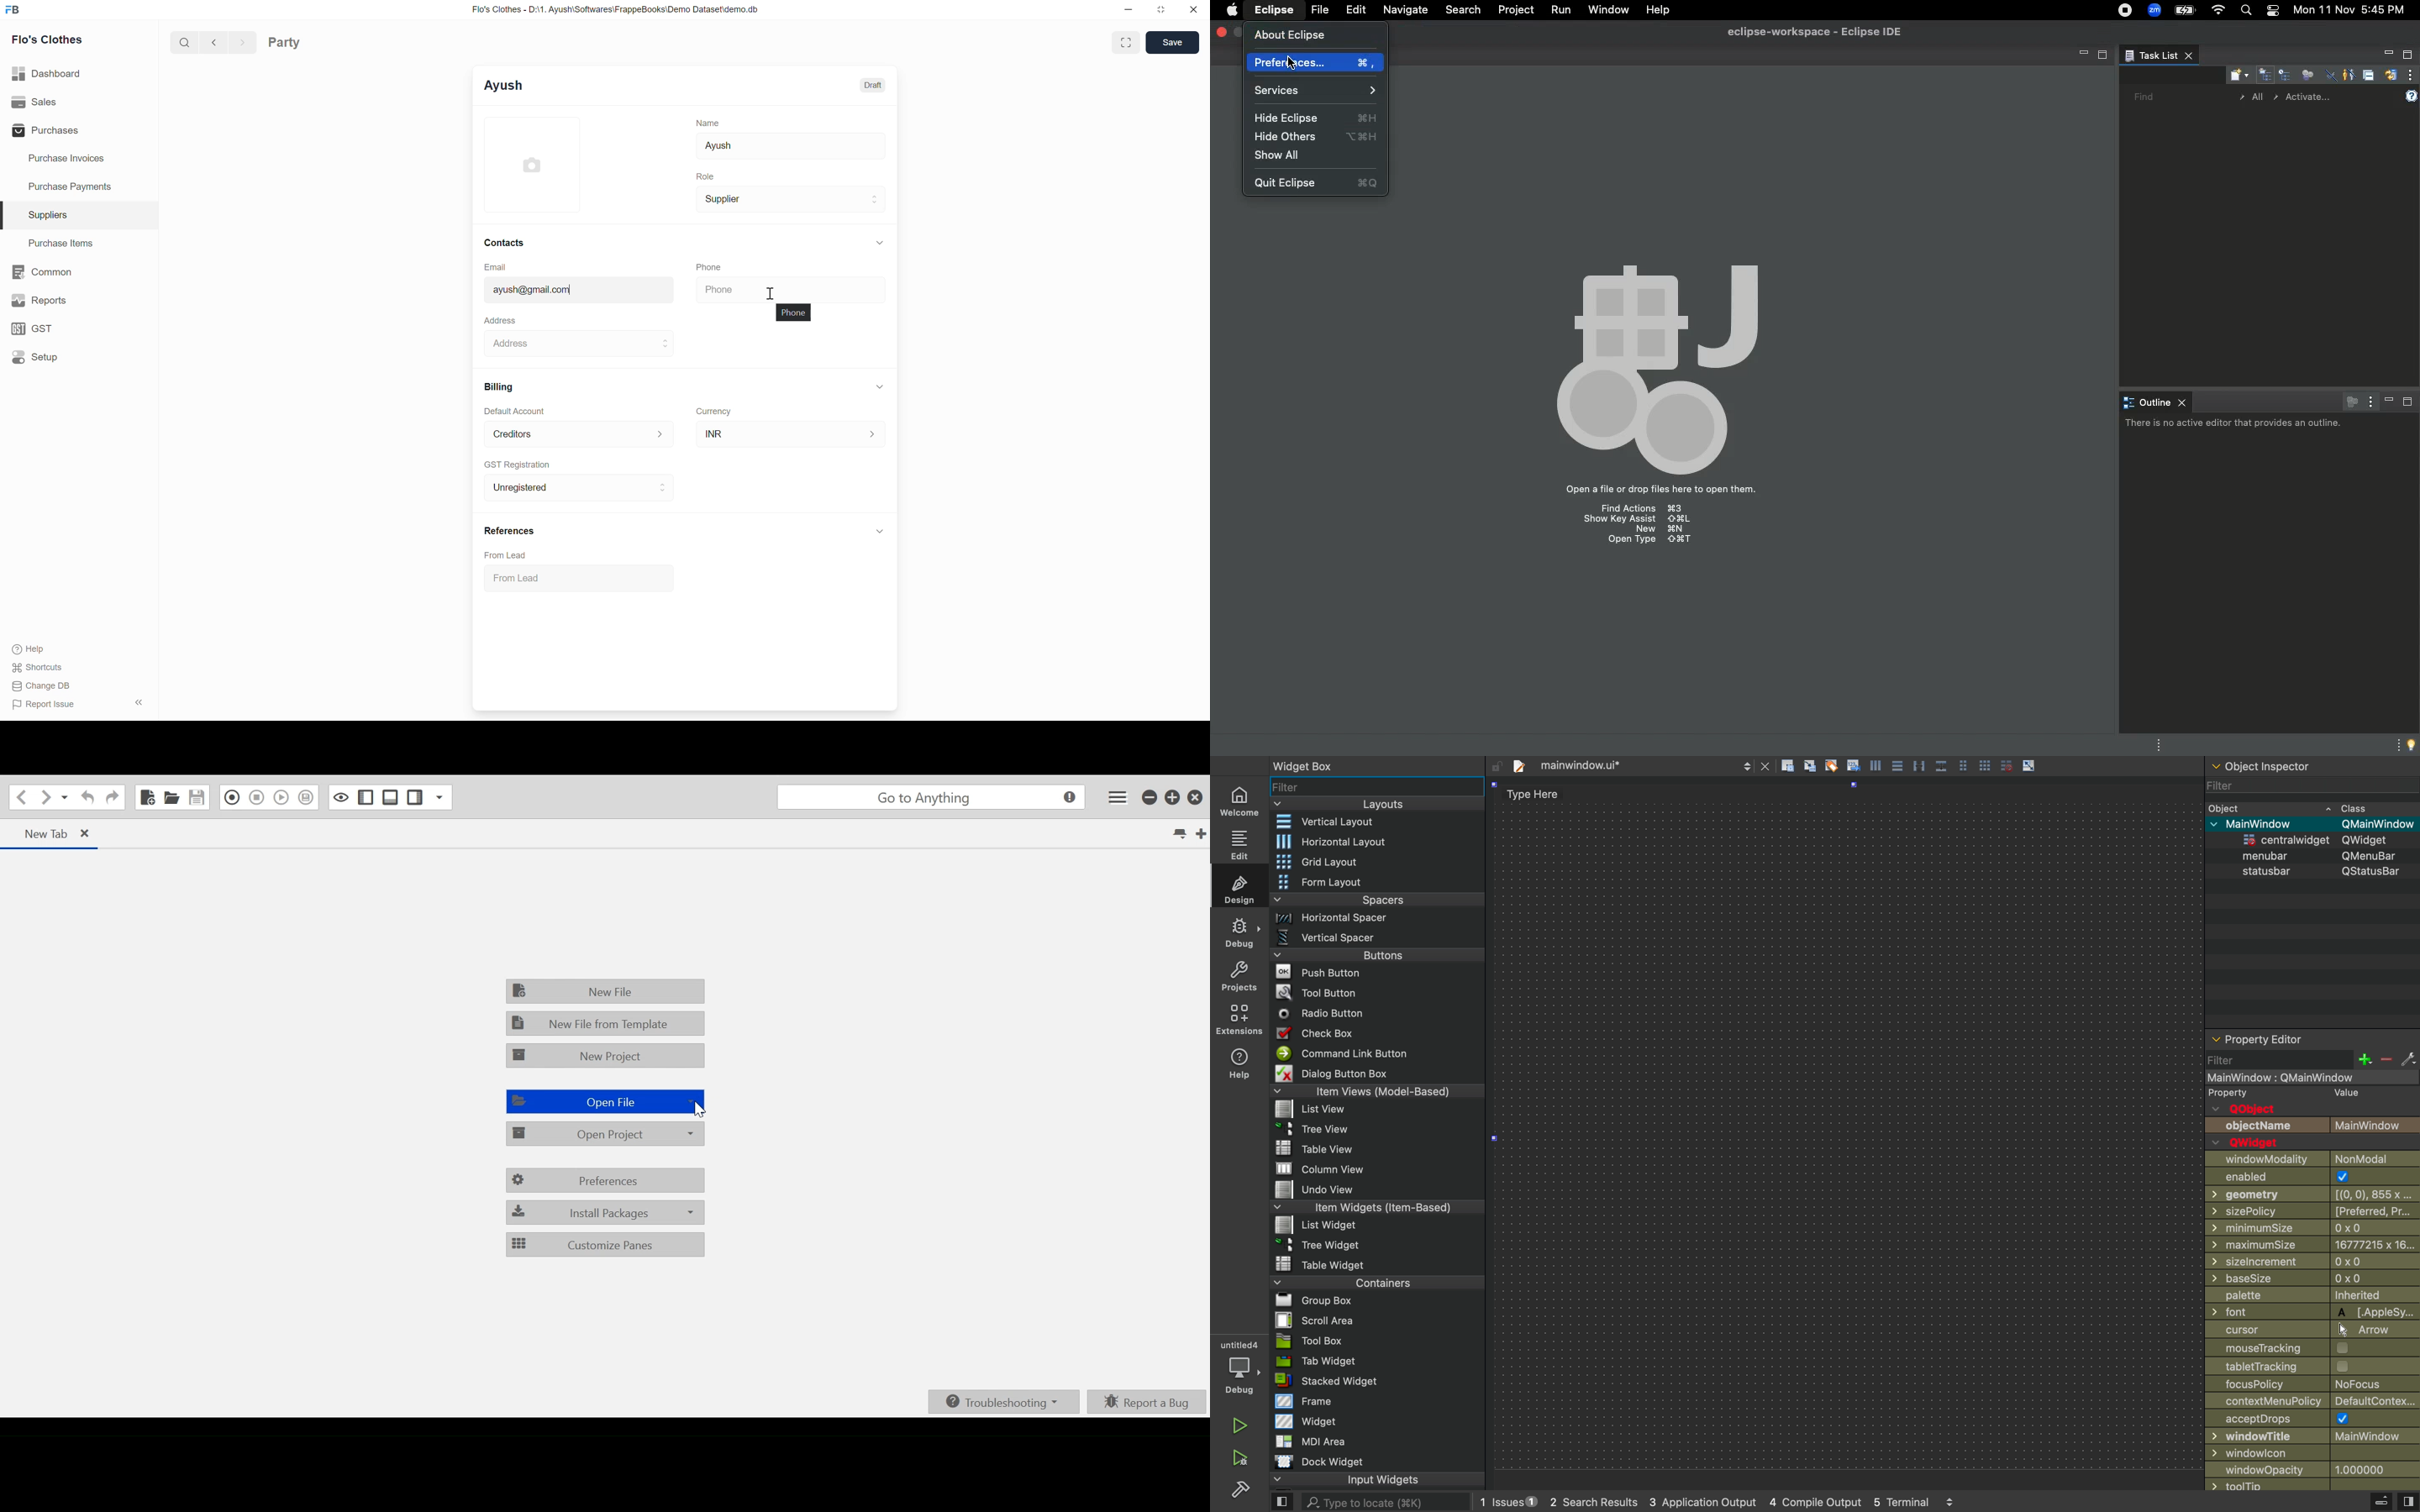 Image resolution: width=2436 pixels, height=1512 pixels. Describe the element at coordinates (243, 42) in the screenshot. I see `Next` at that location.